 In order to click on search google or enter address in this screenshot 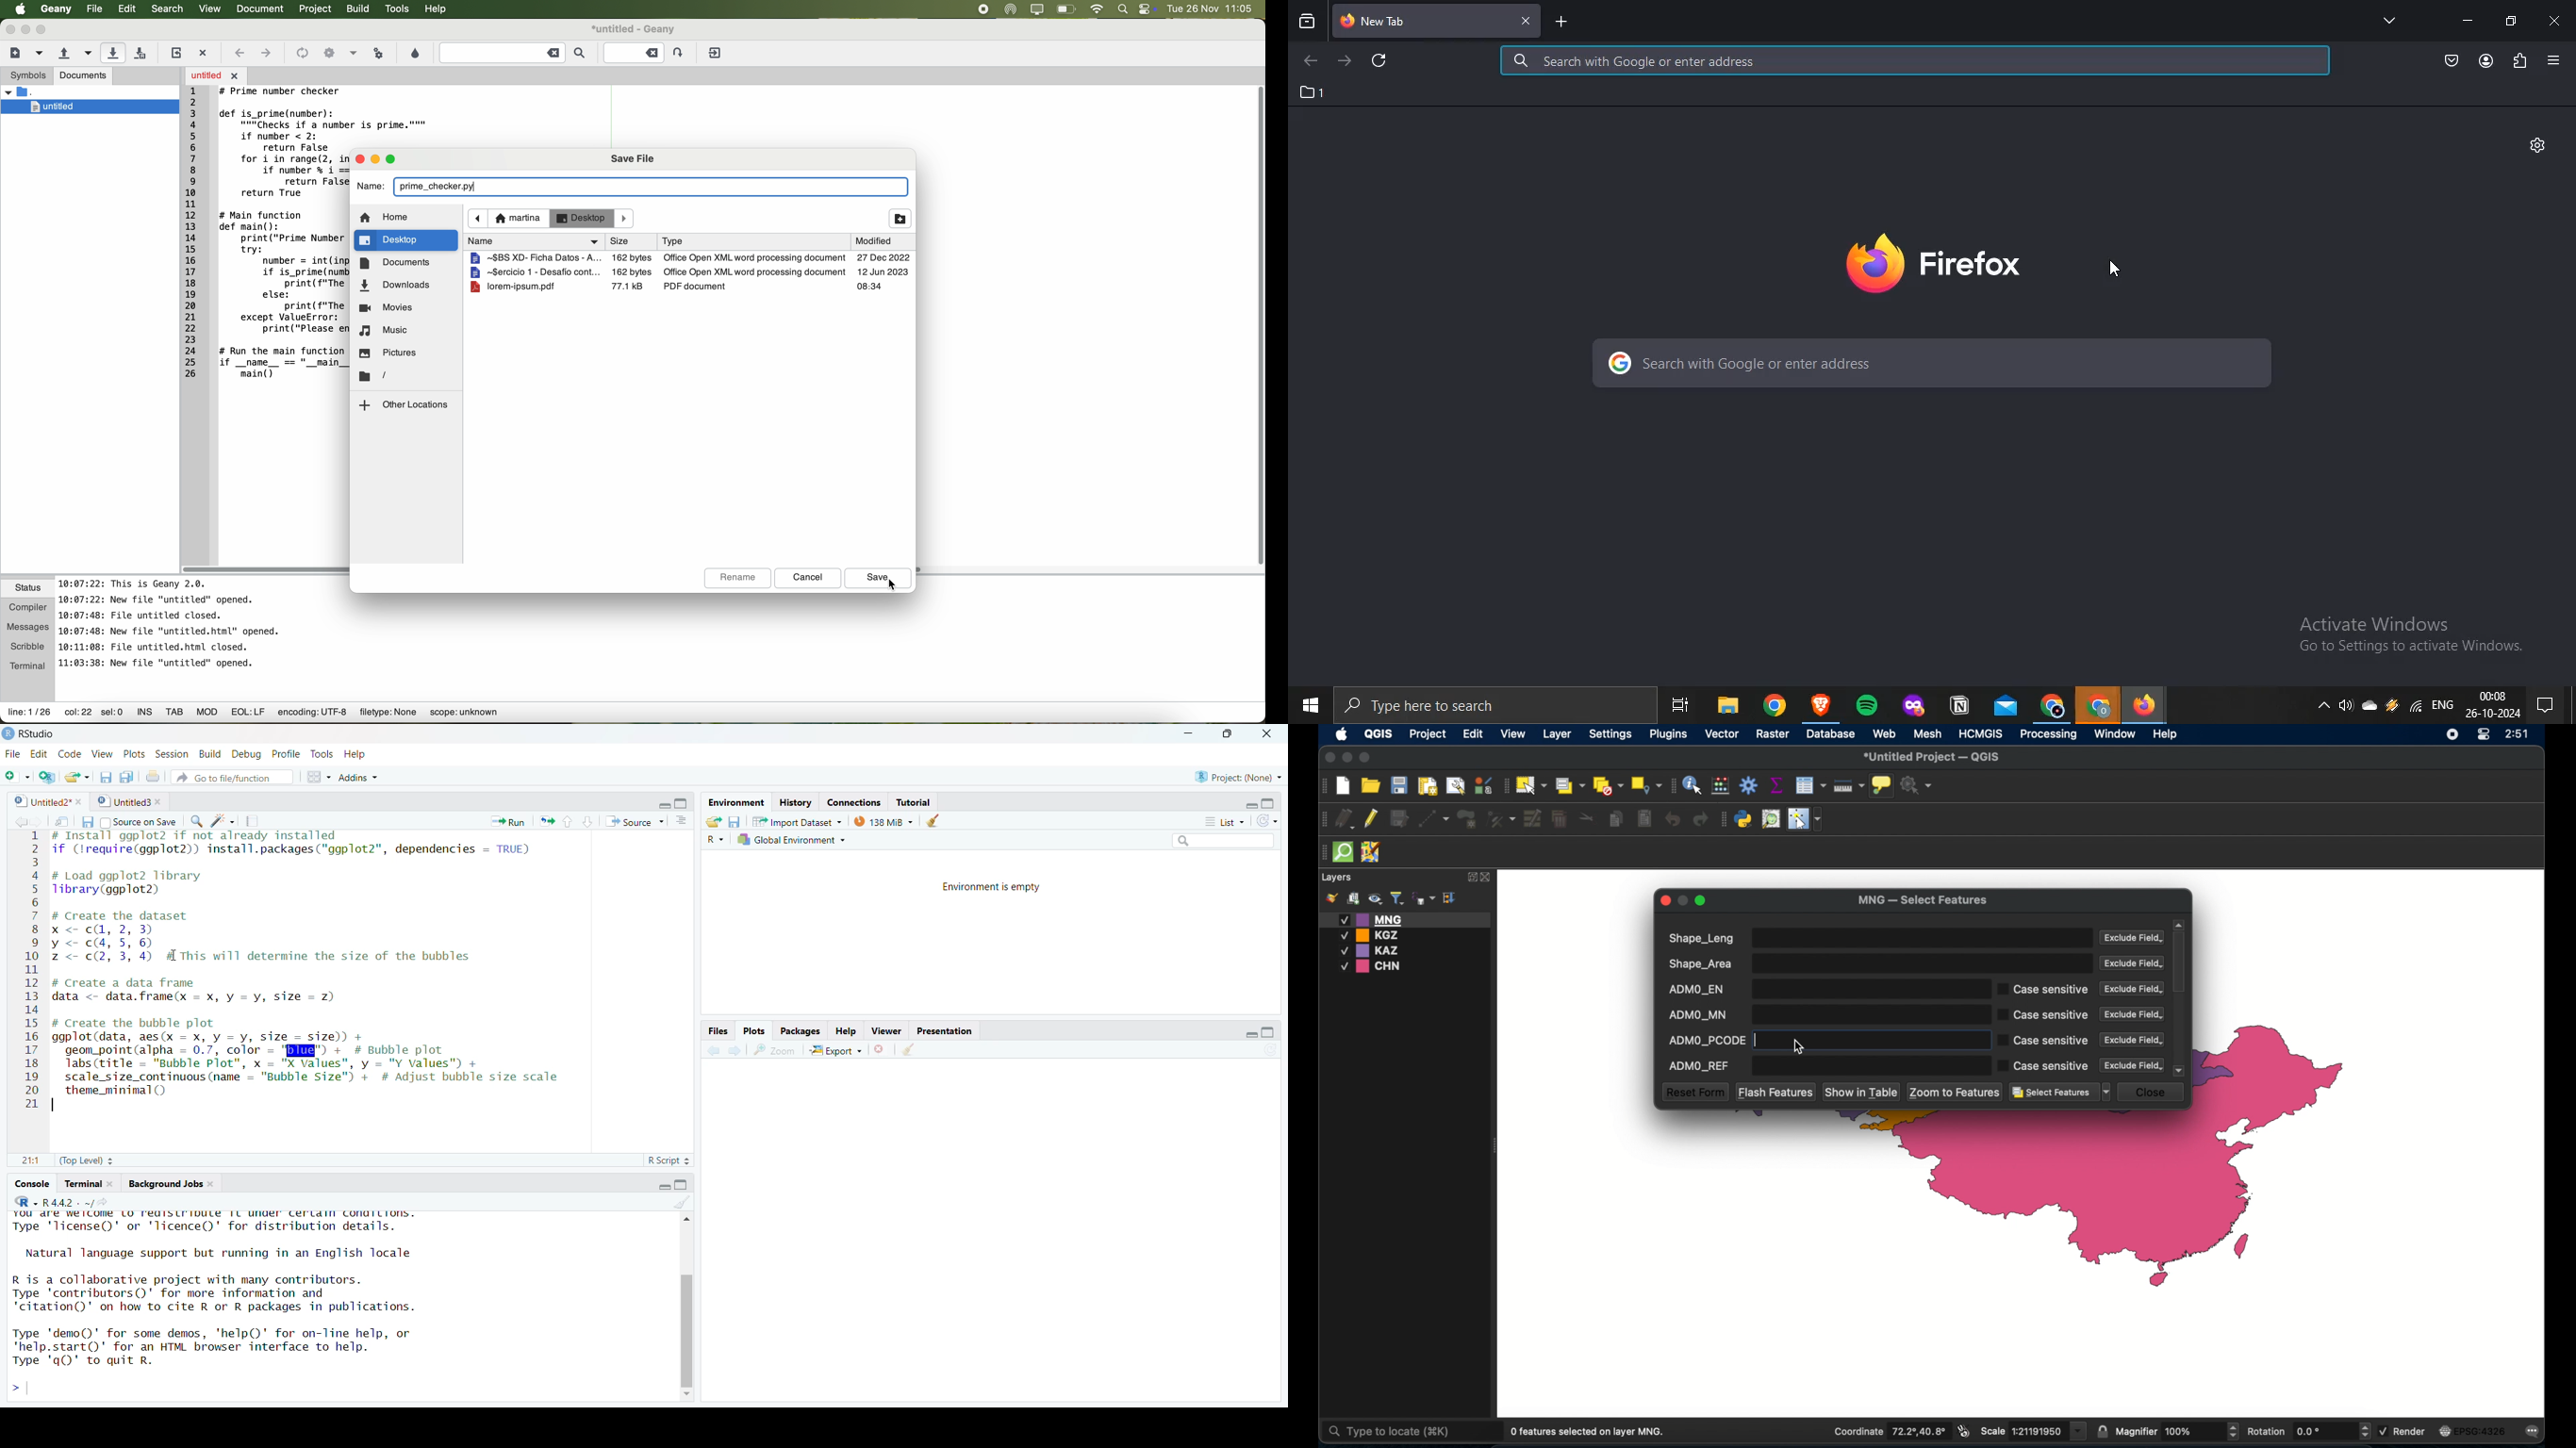, I will do `click(1915, 62)`.